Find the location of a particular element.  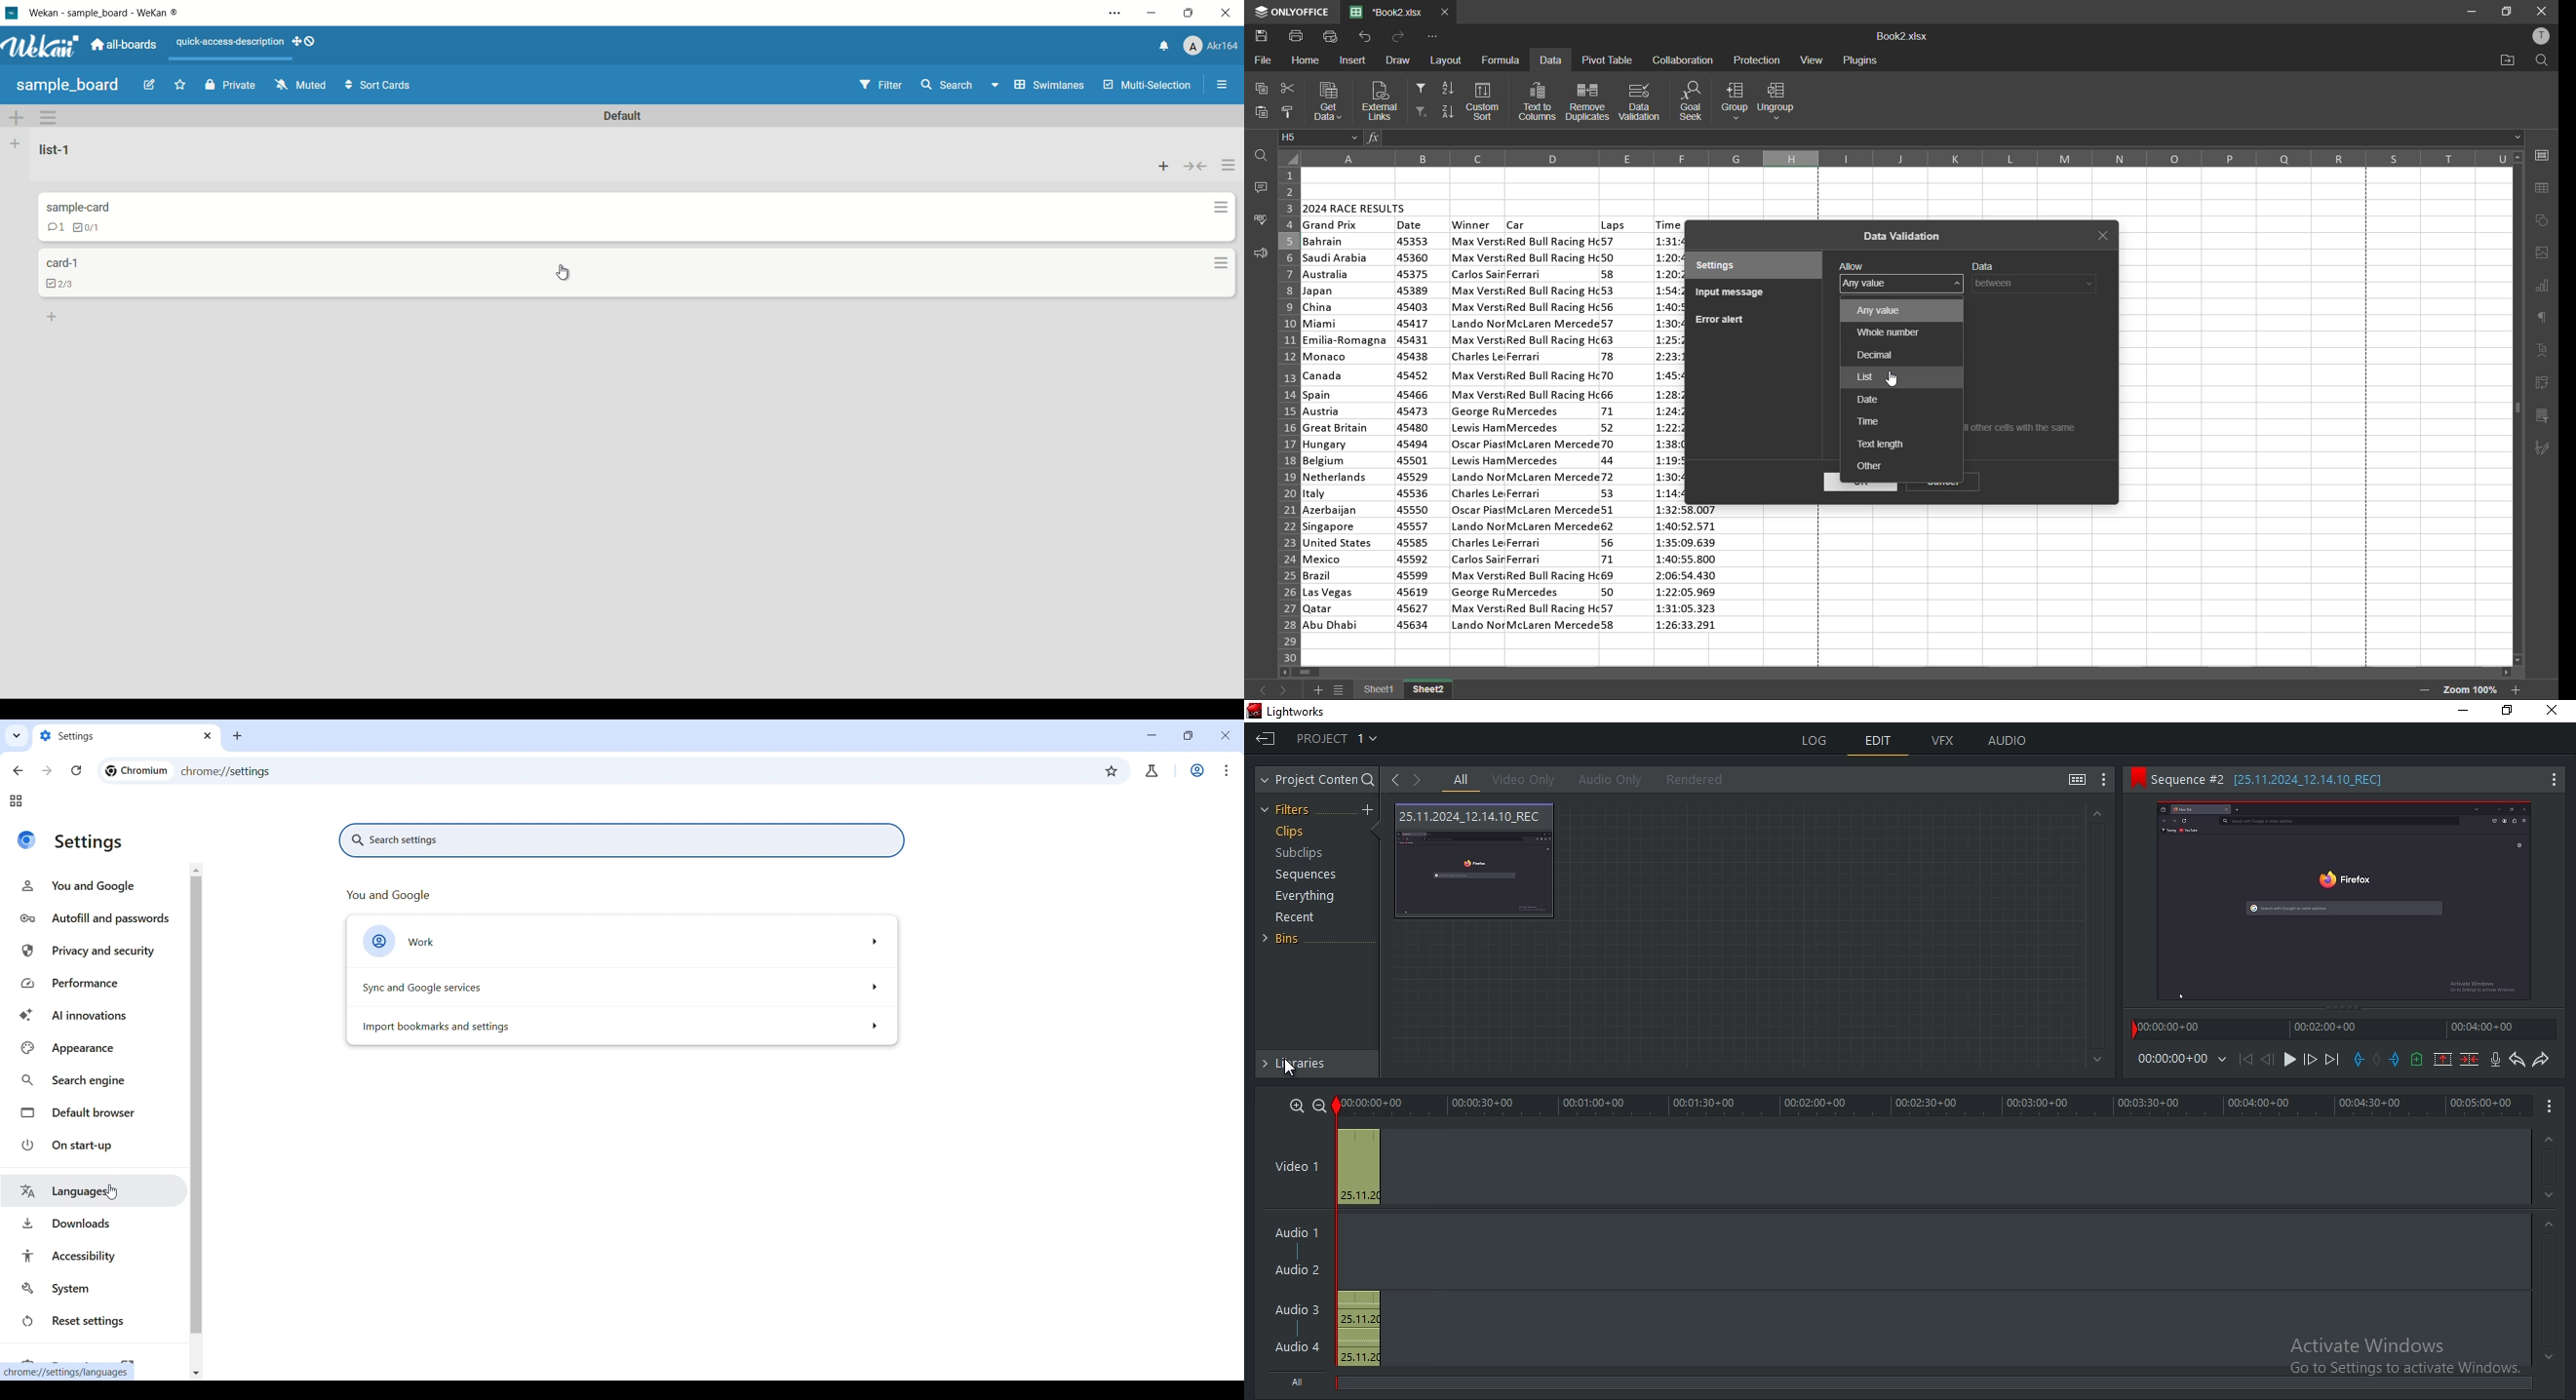

search is located at coordinates (951, 86).